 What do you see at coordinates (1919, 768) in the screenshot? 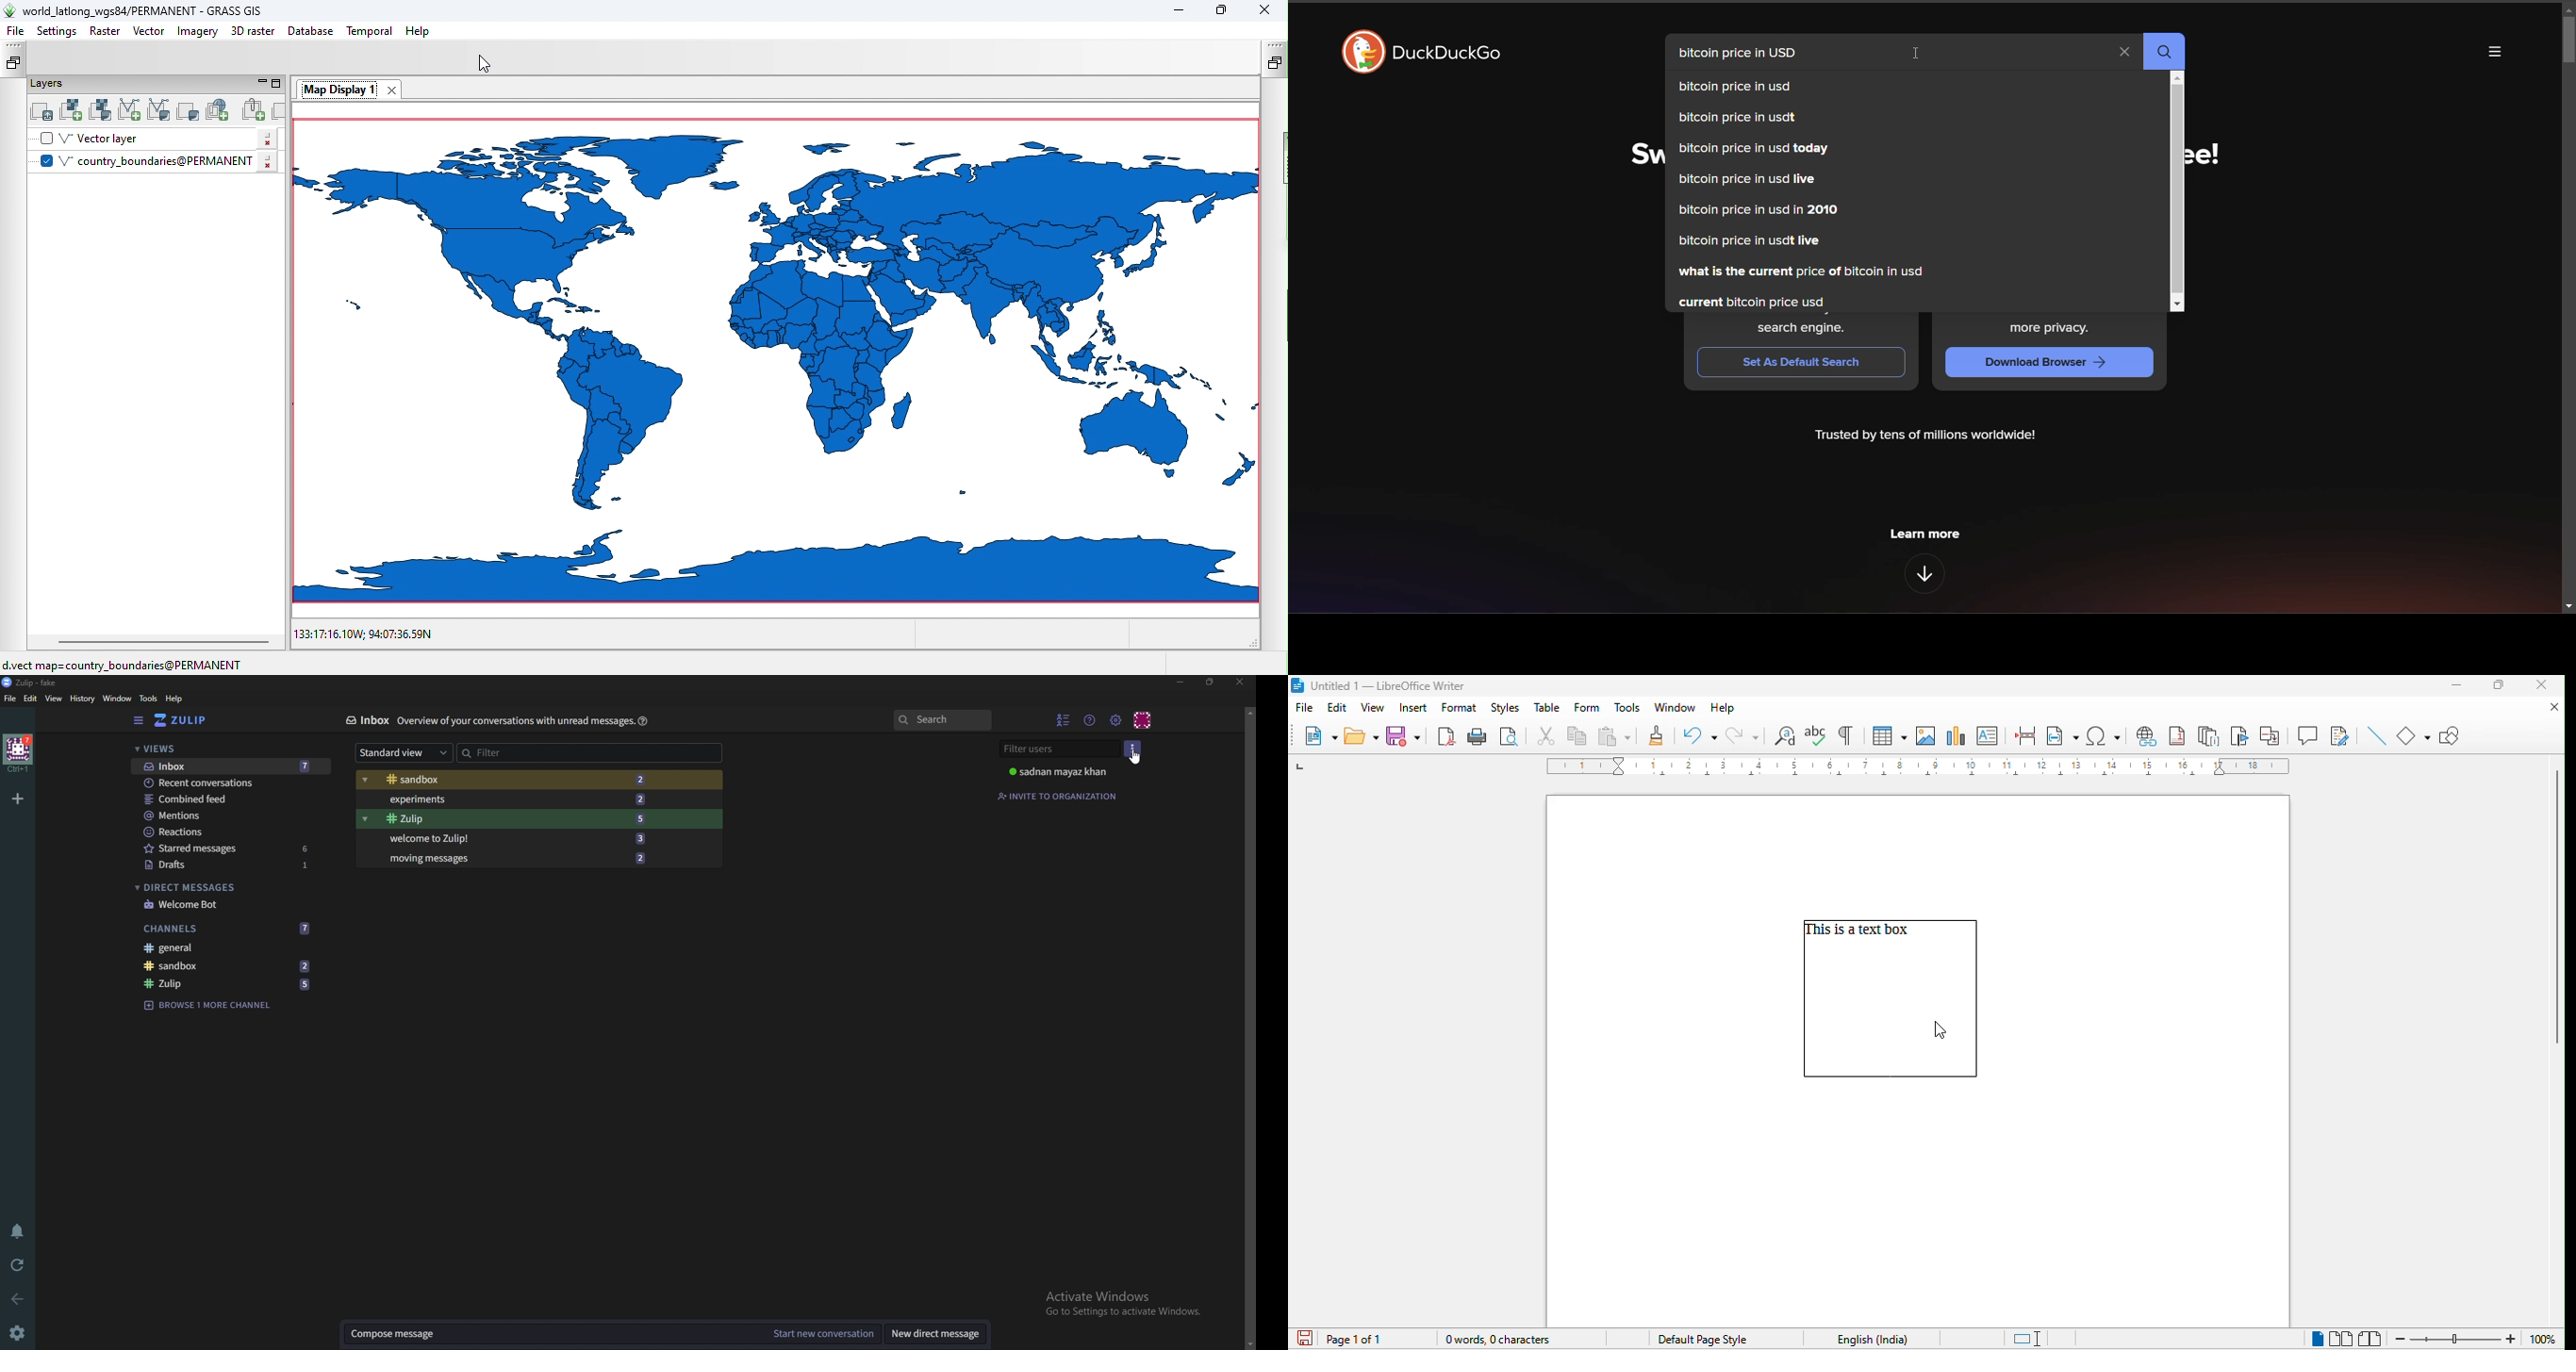
I see `ruler` at bounding box center [1919, 768].